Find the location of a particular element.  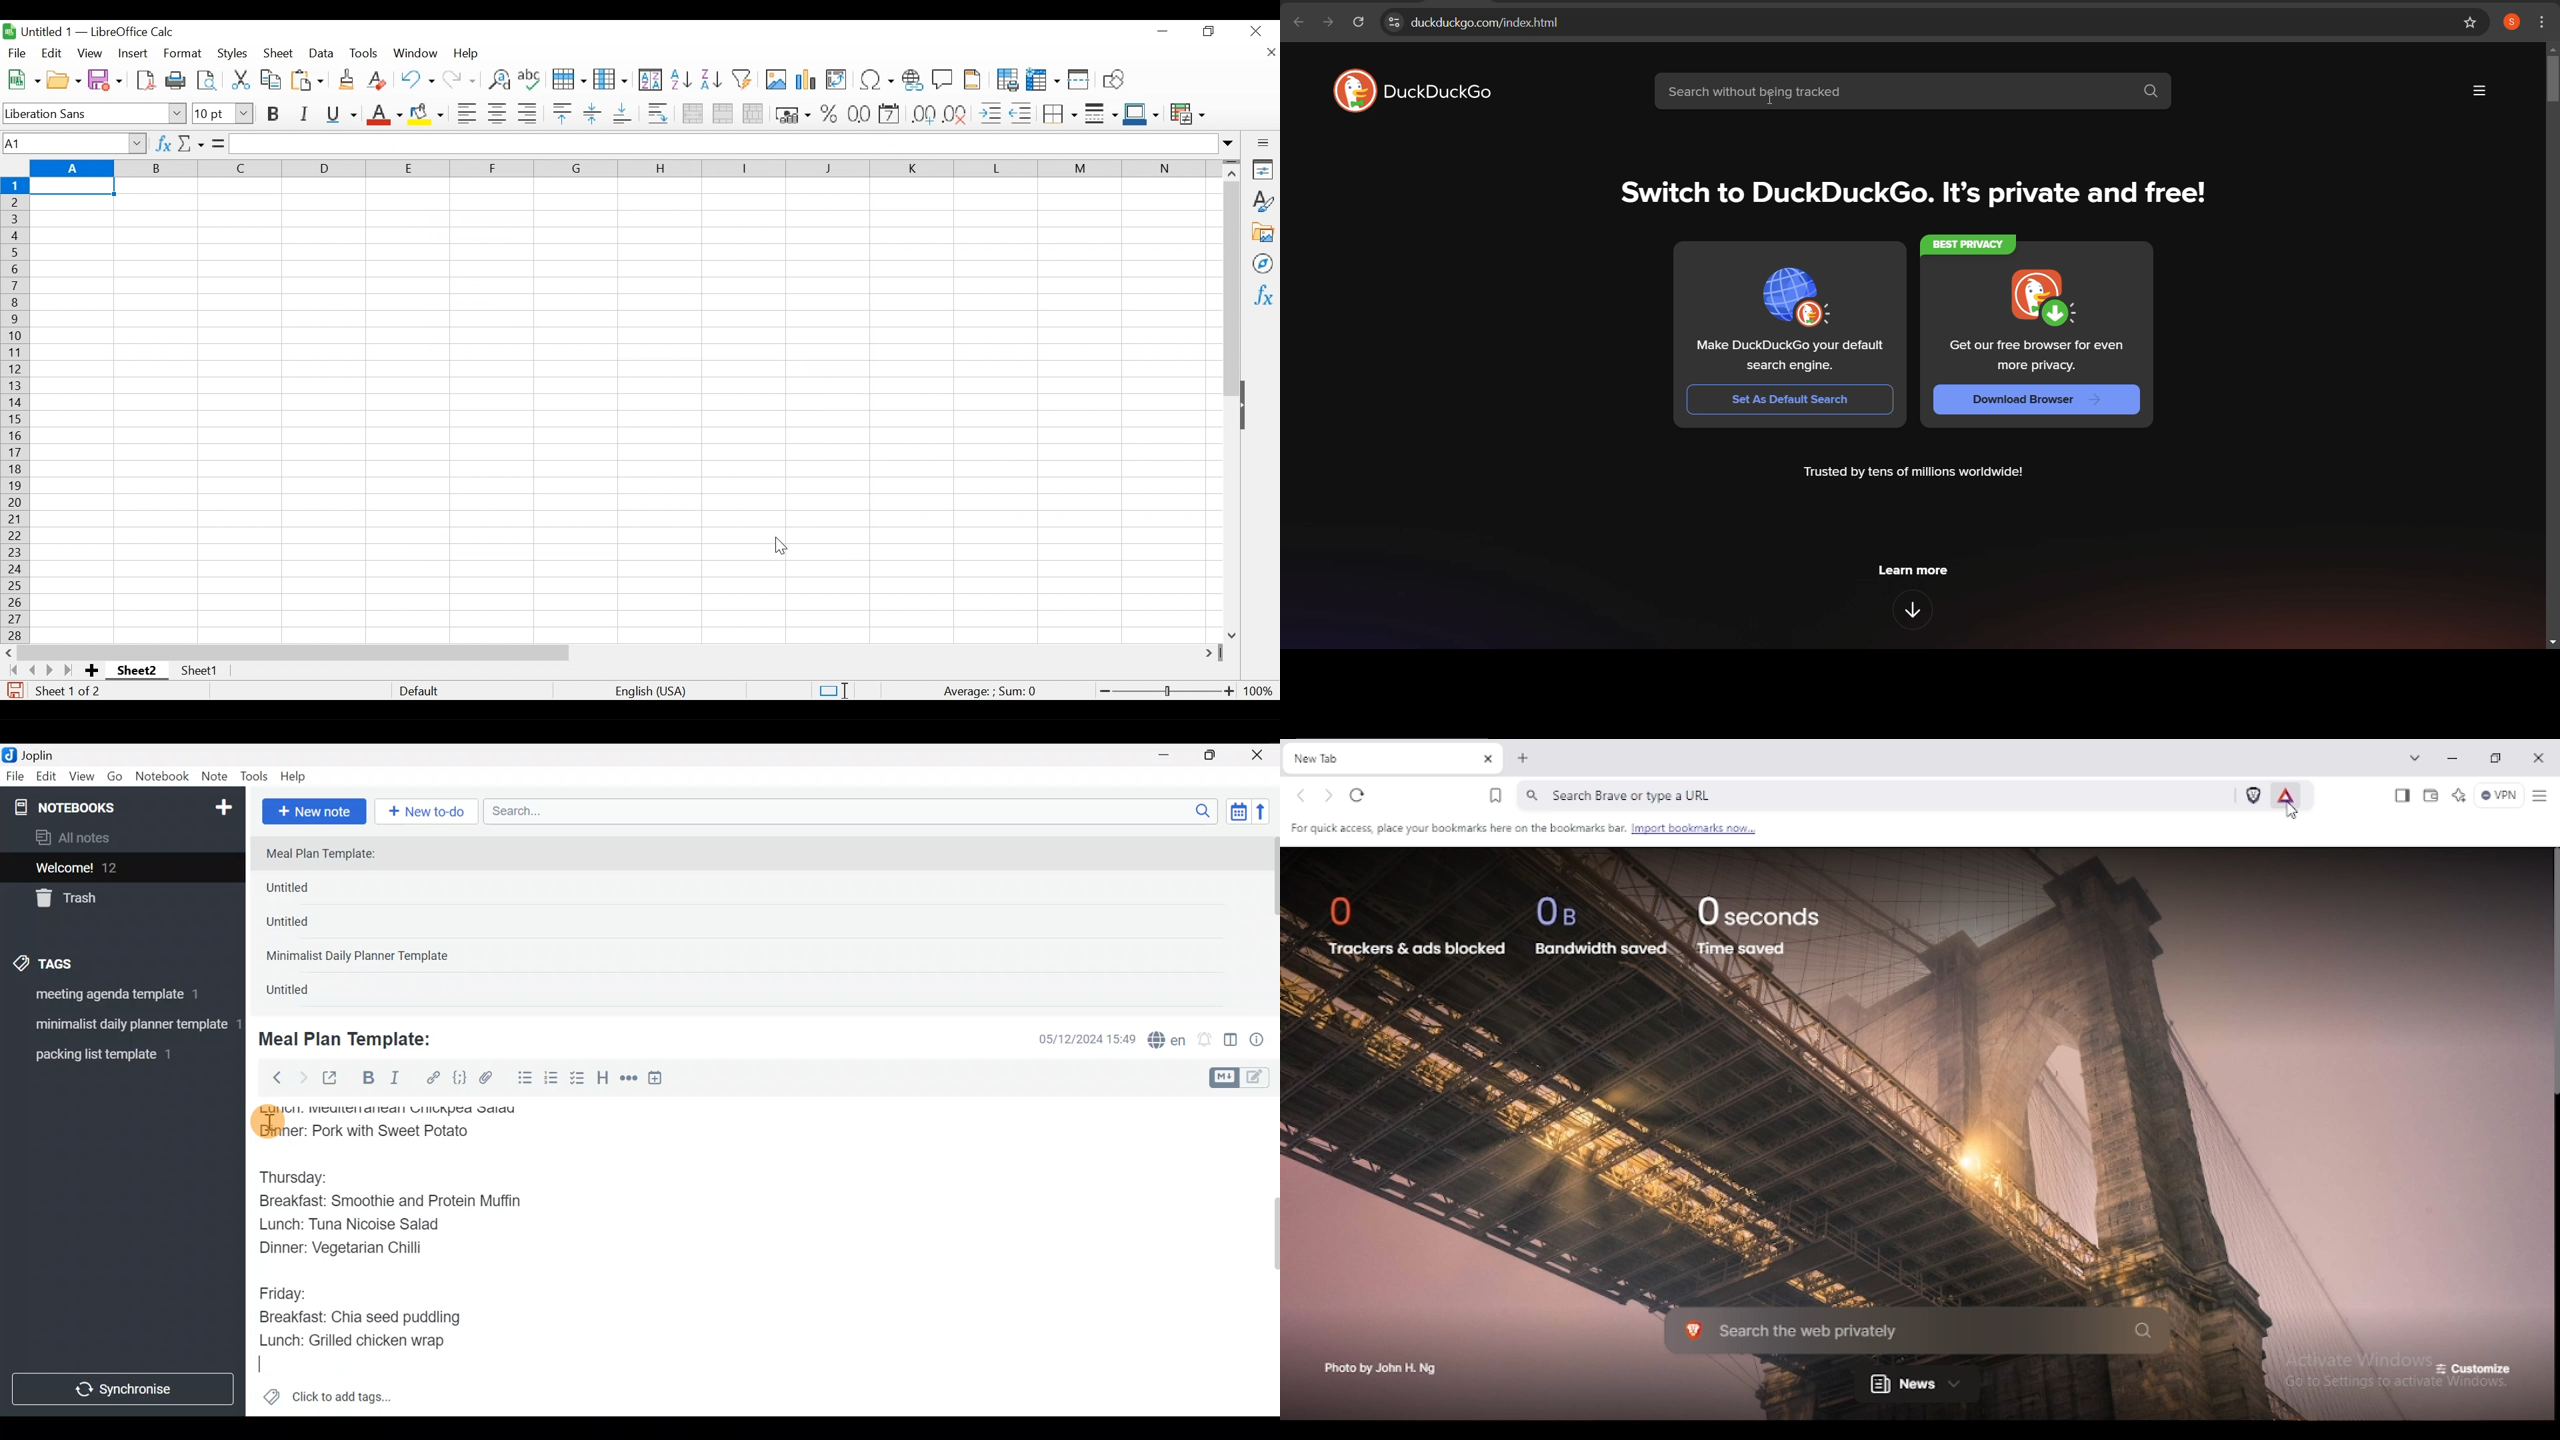

Untitled is located at coordinates (305, 926).